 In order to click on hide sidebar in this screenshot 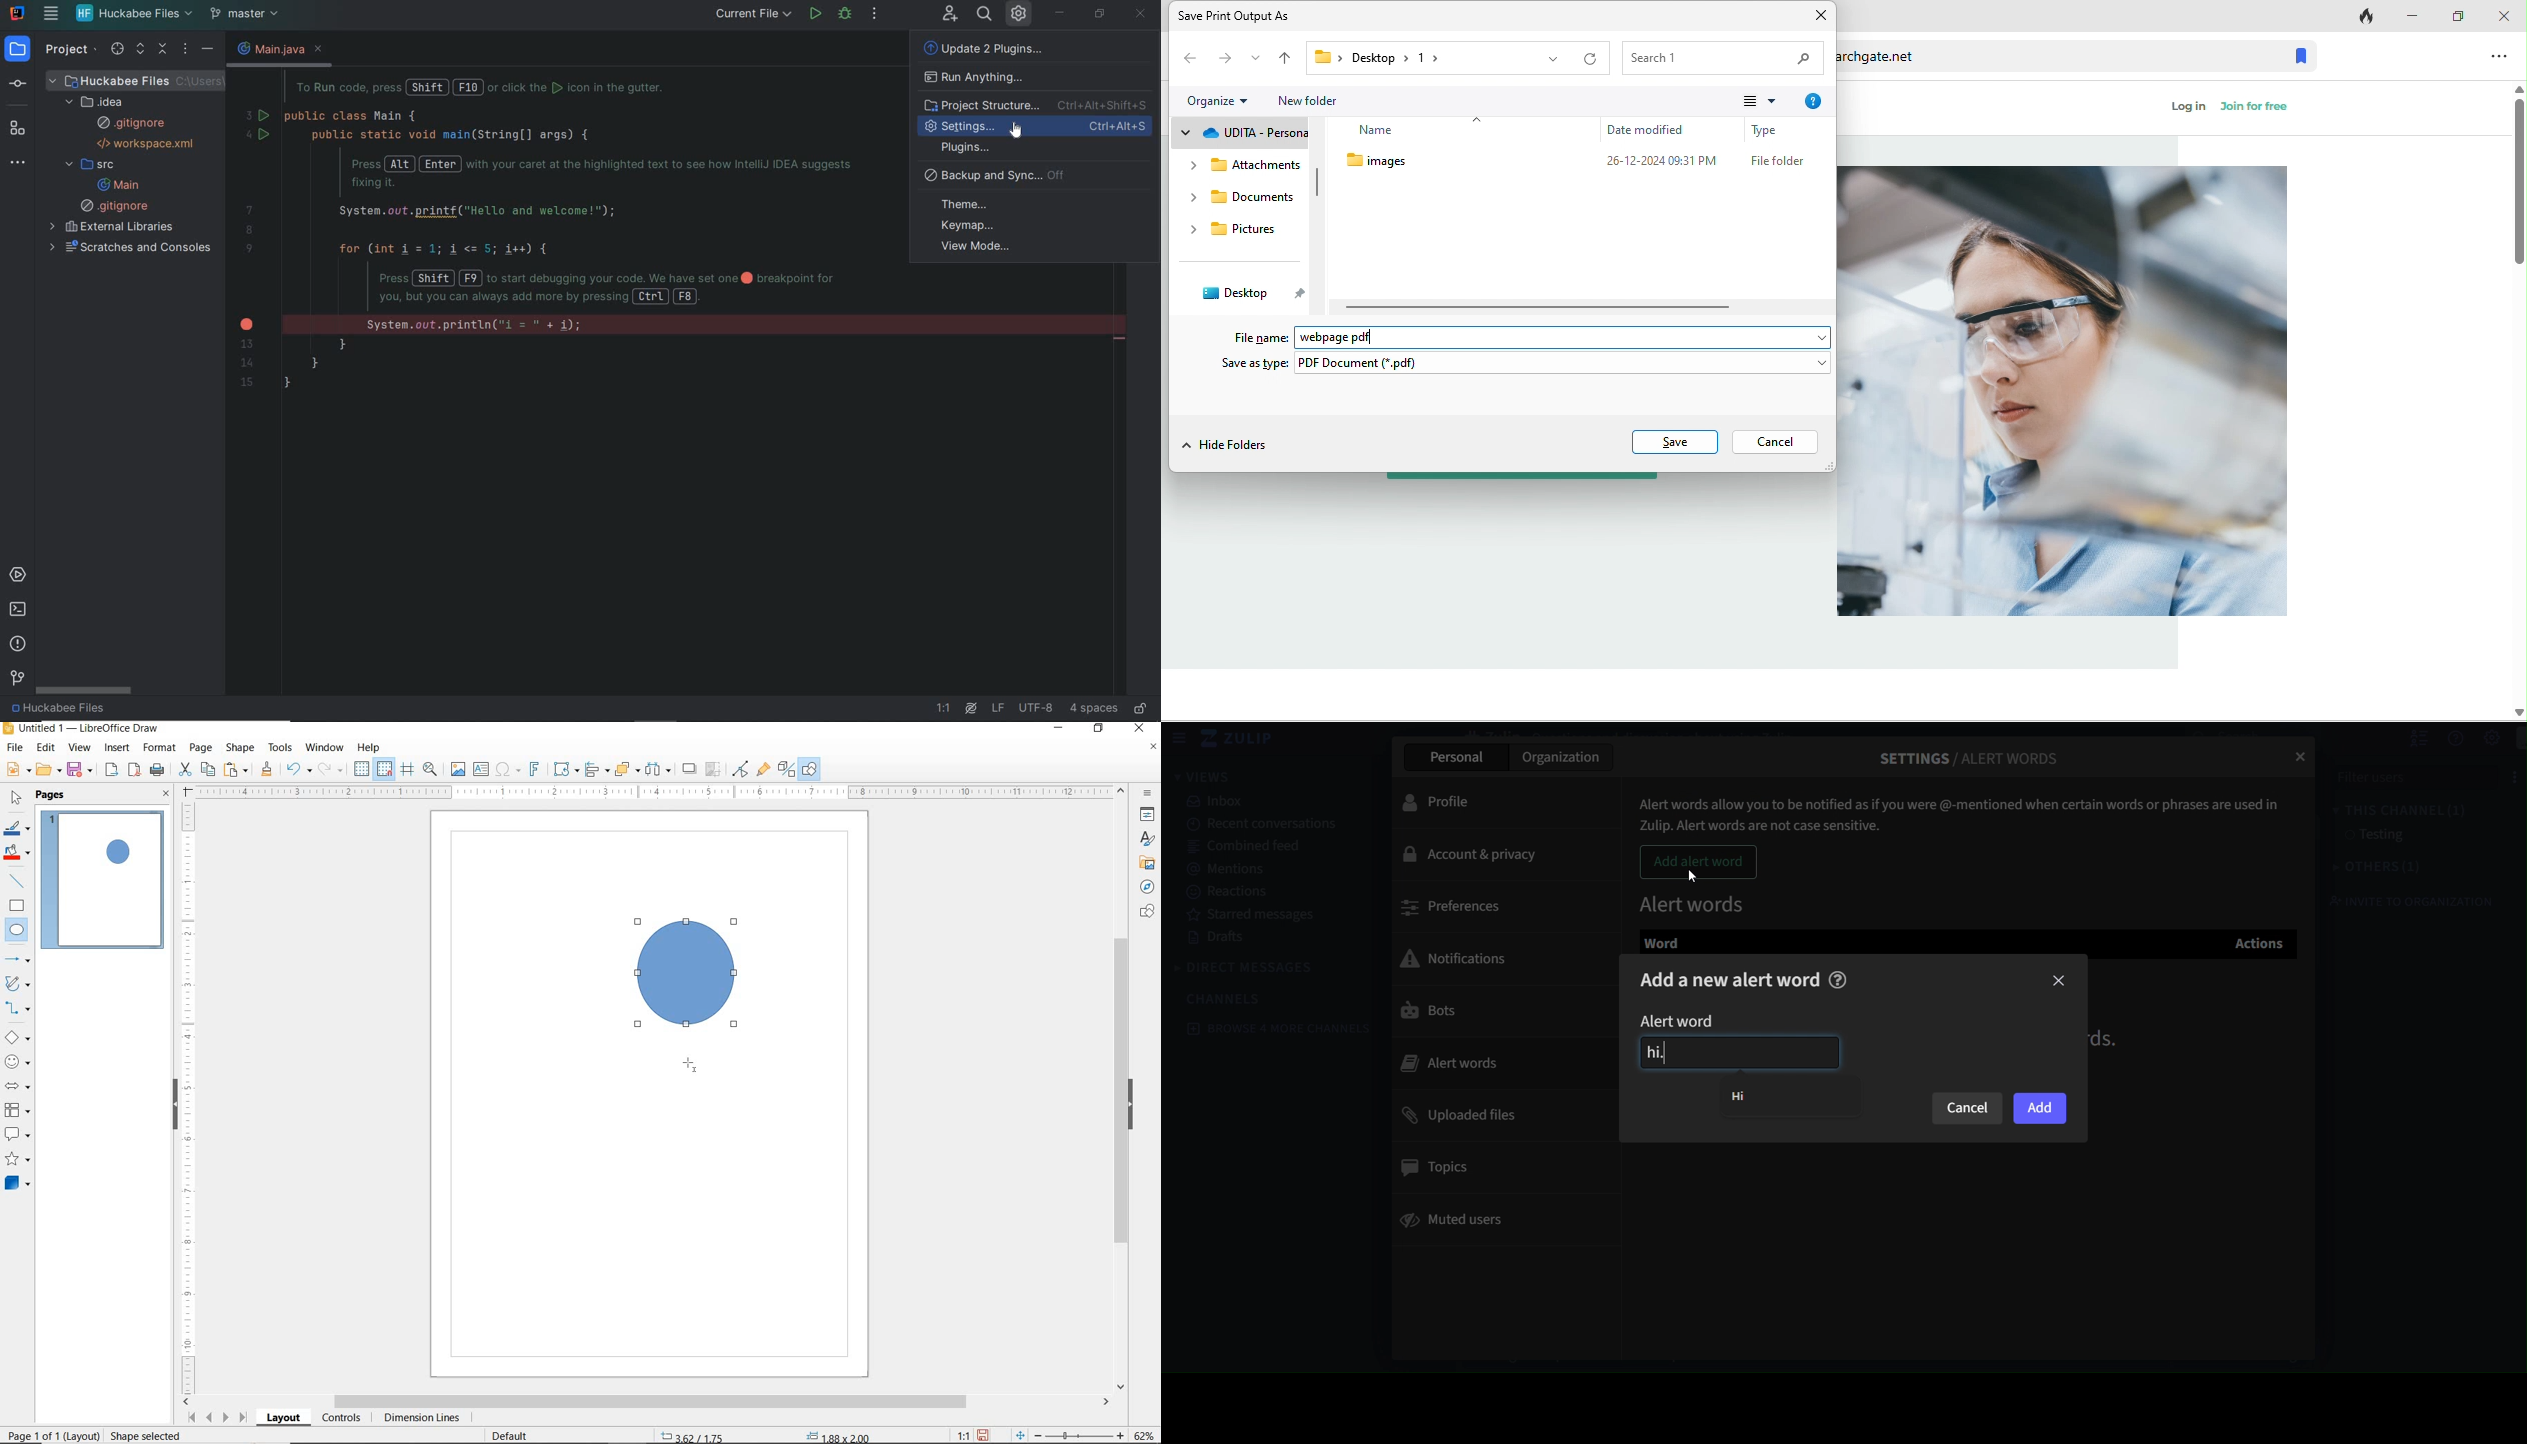, I will do `click(1180, 740)`.